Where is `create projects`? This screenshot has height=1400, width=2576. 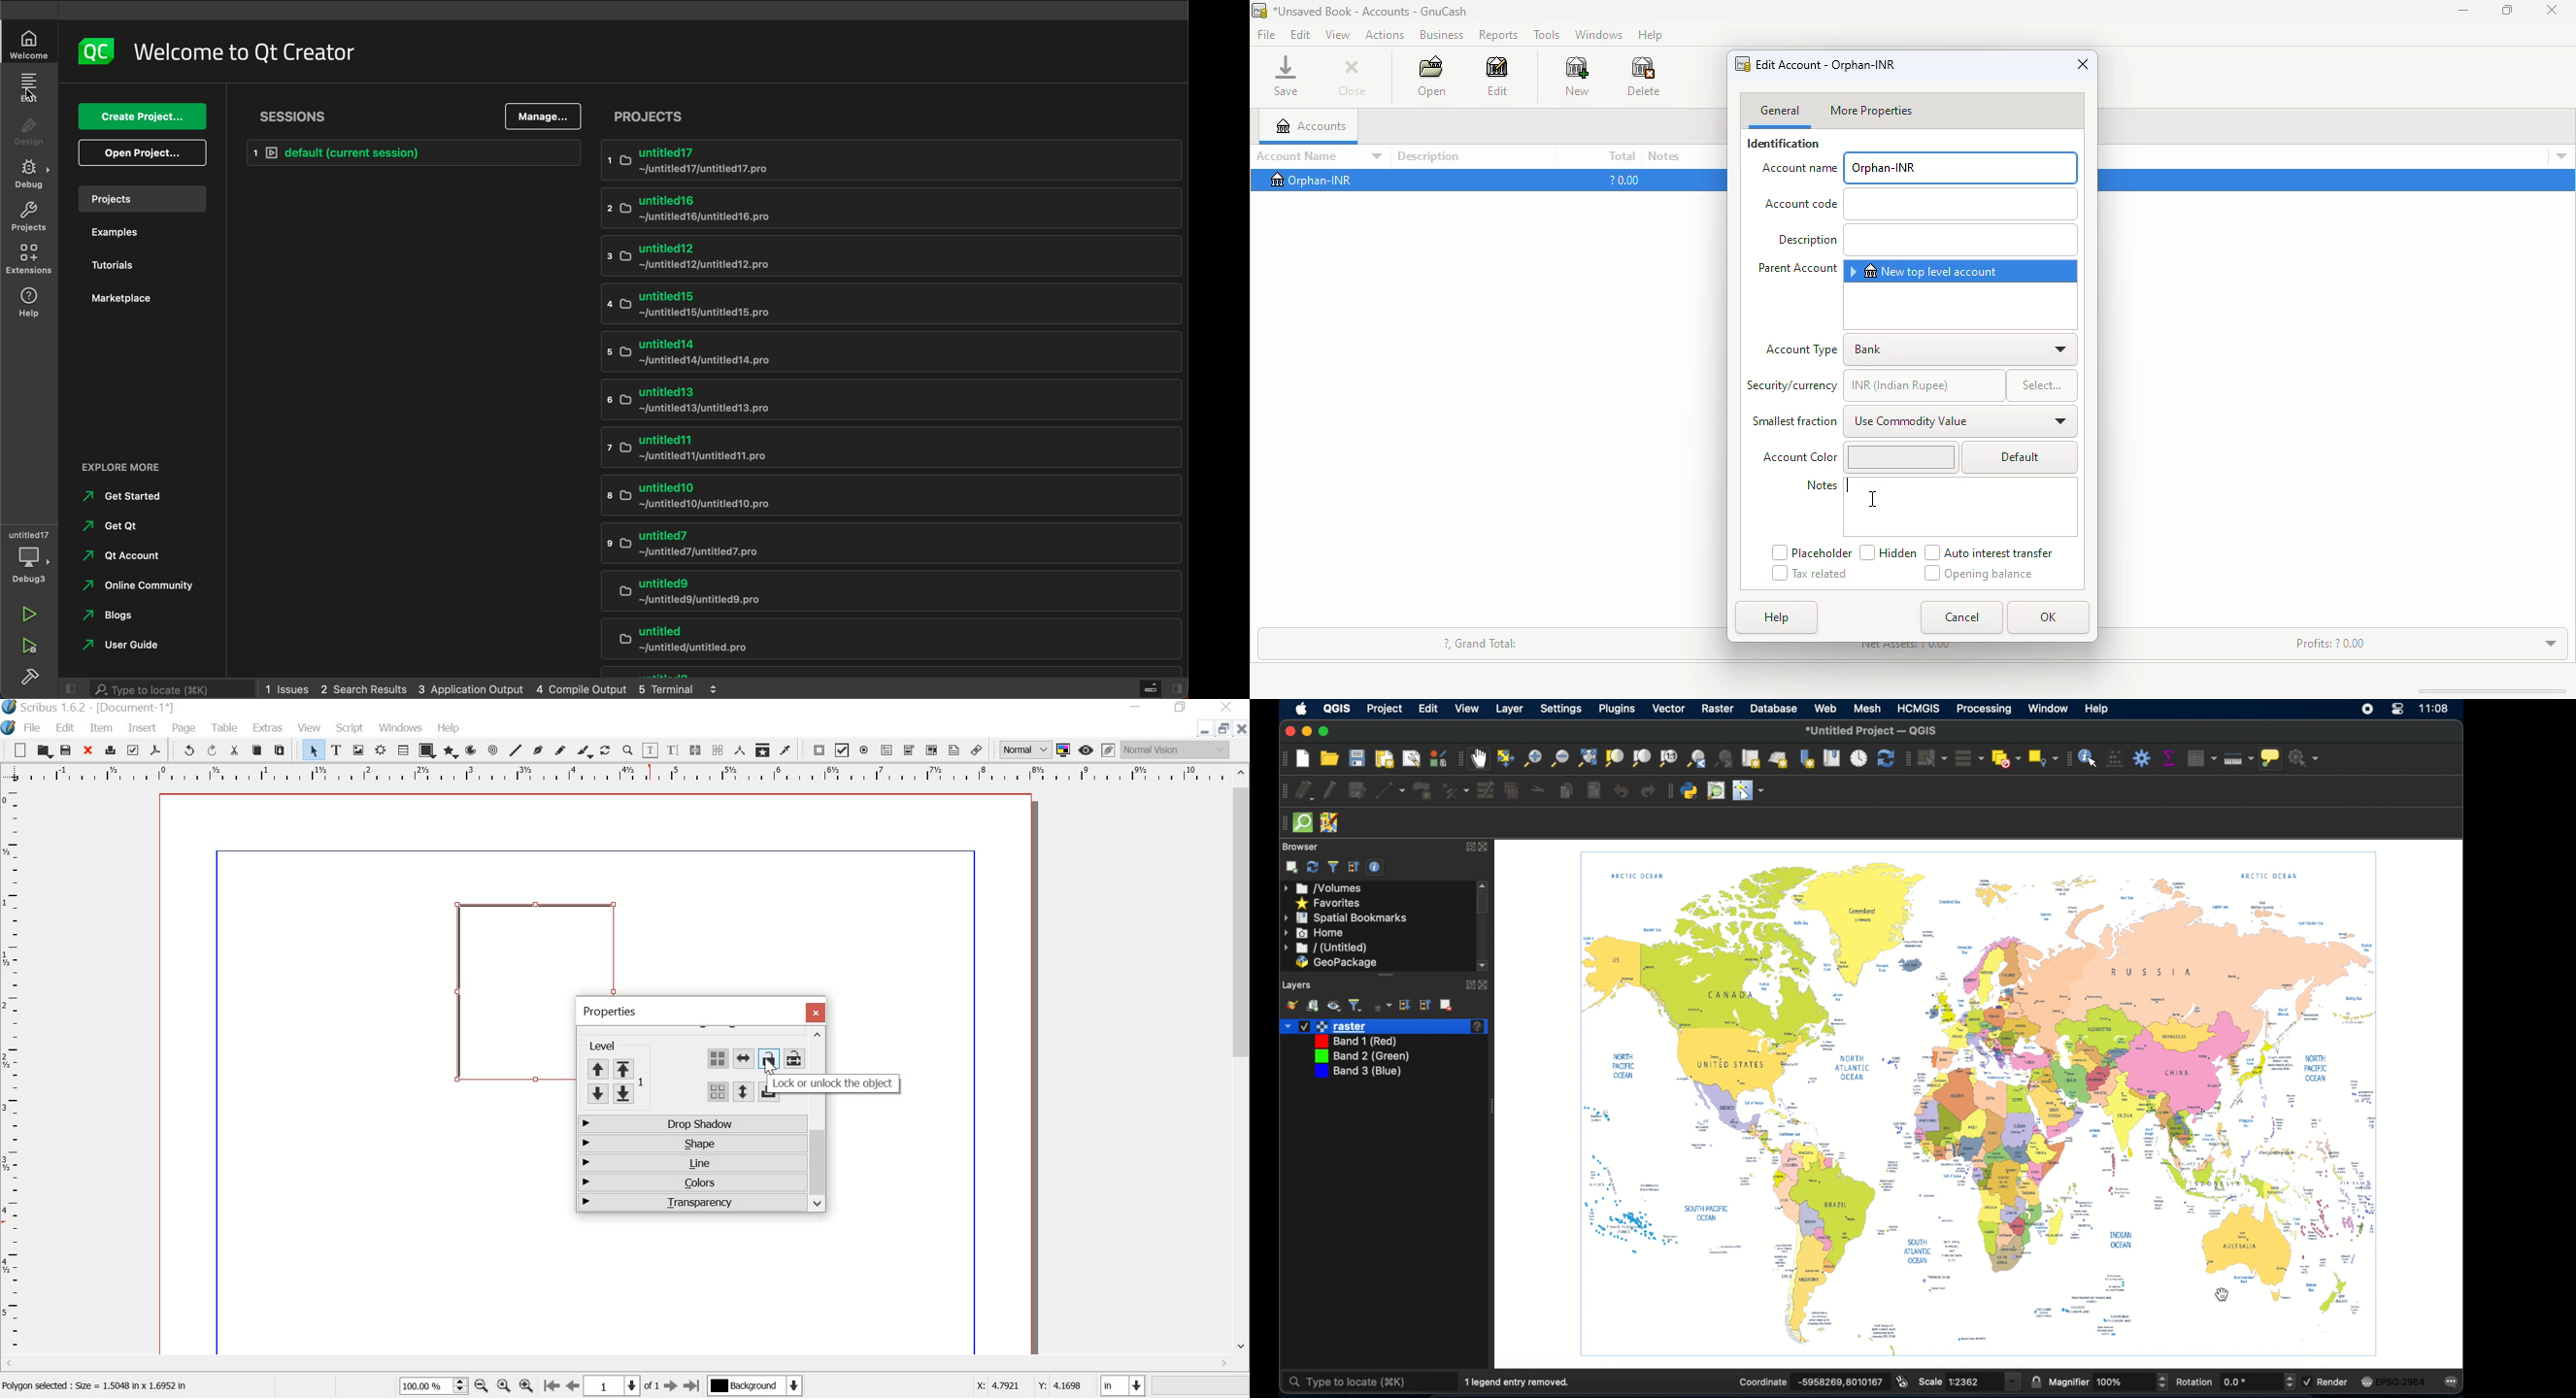
create projects is located at coordinates (144, 116).